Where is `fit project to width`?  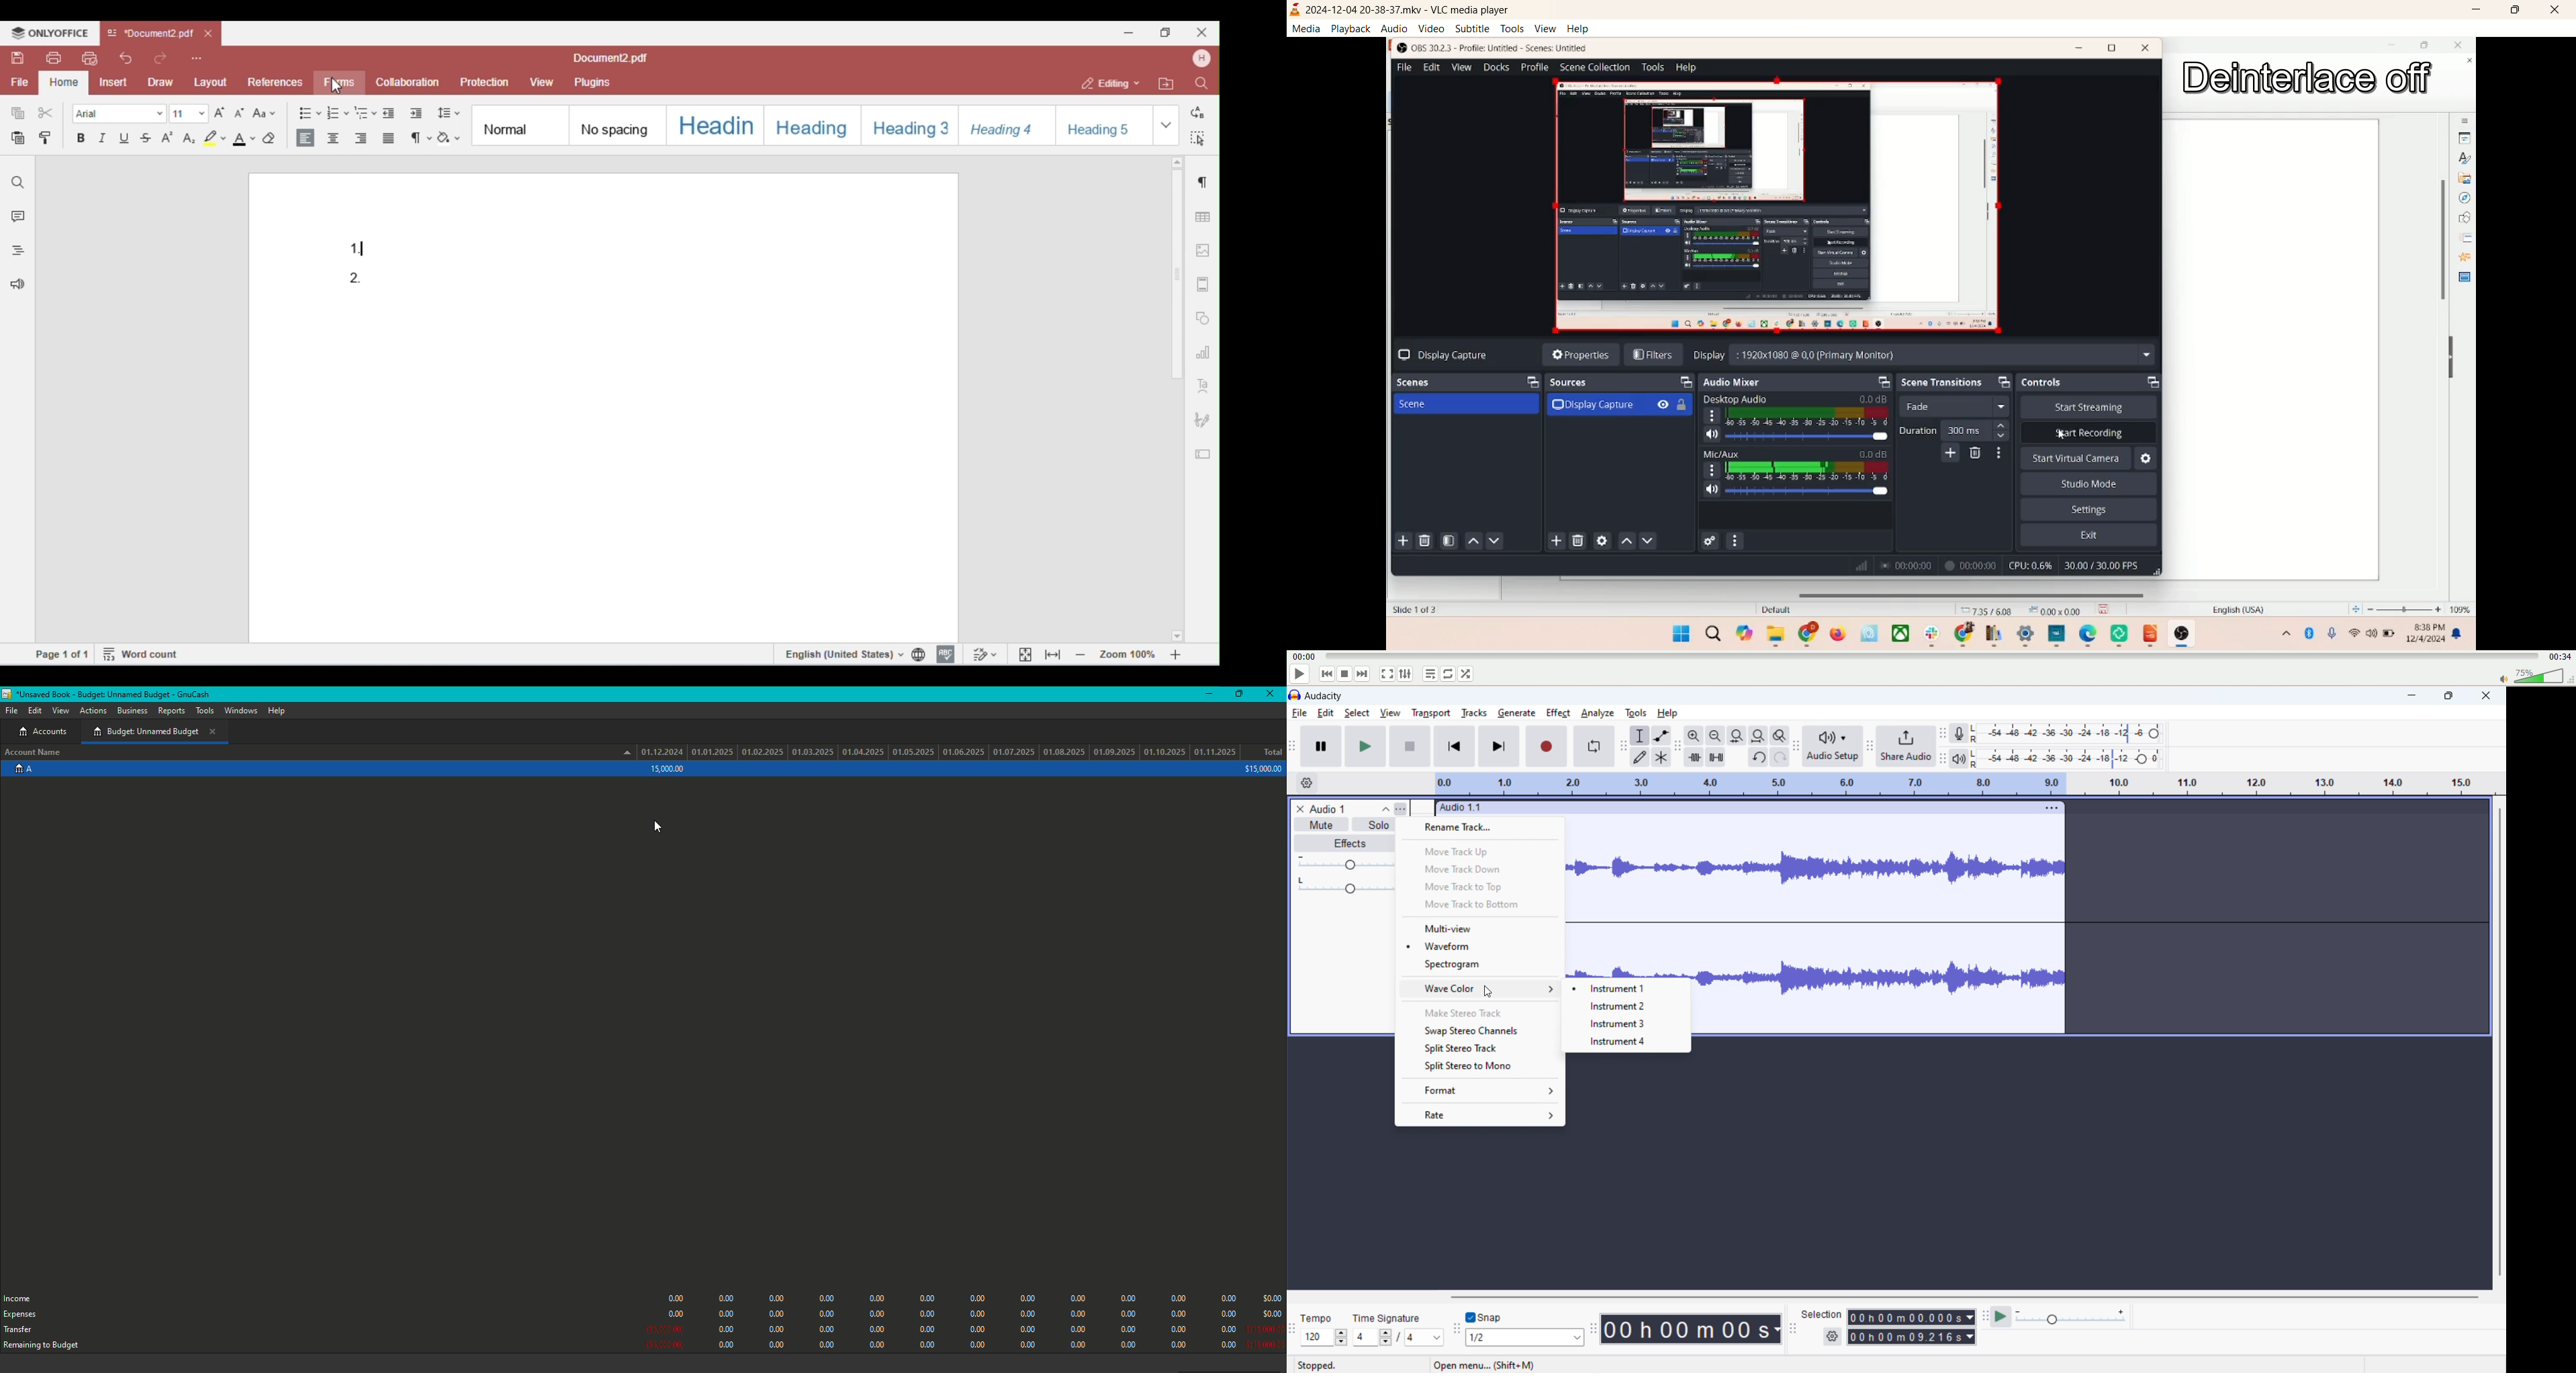 fit project to width is located at coordinates (1759, 735).